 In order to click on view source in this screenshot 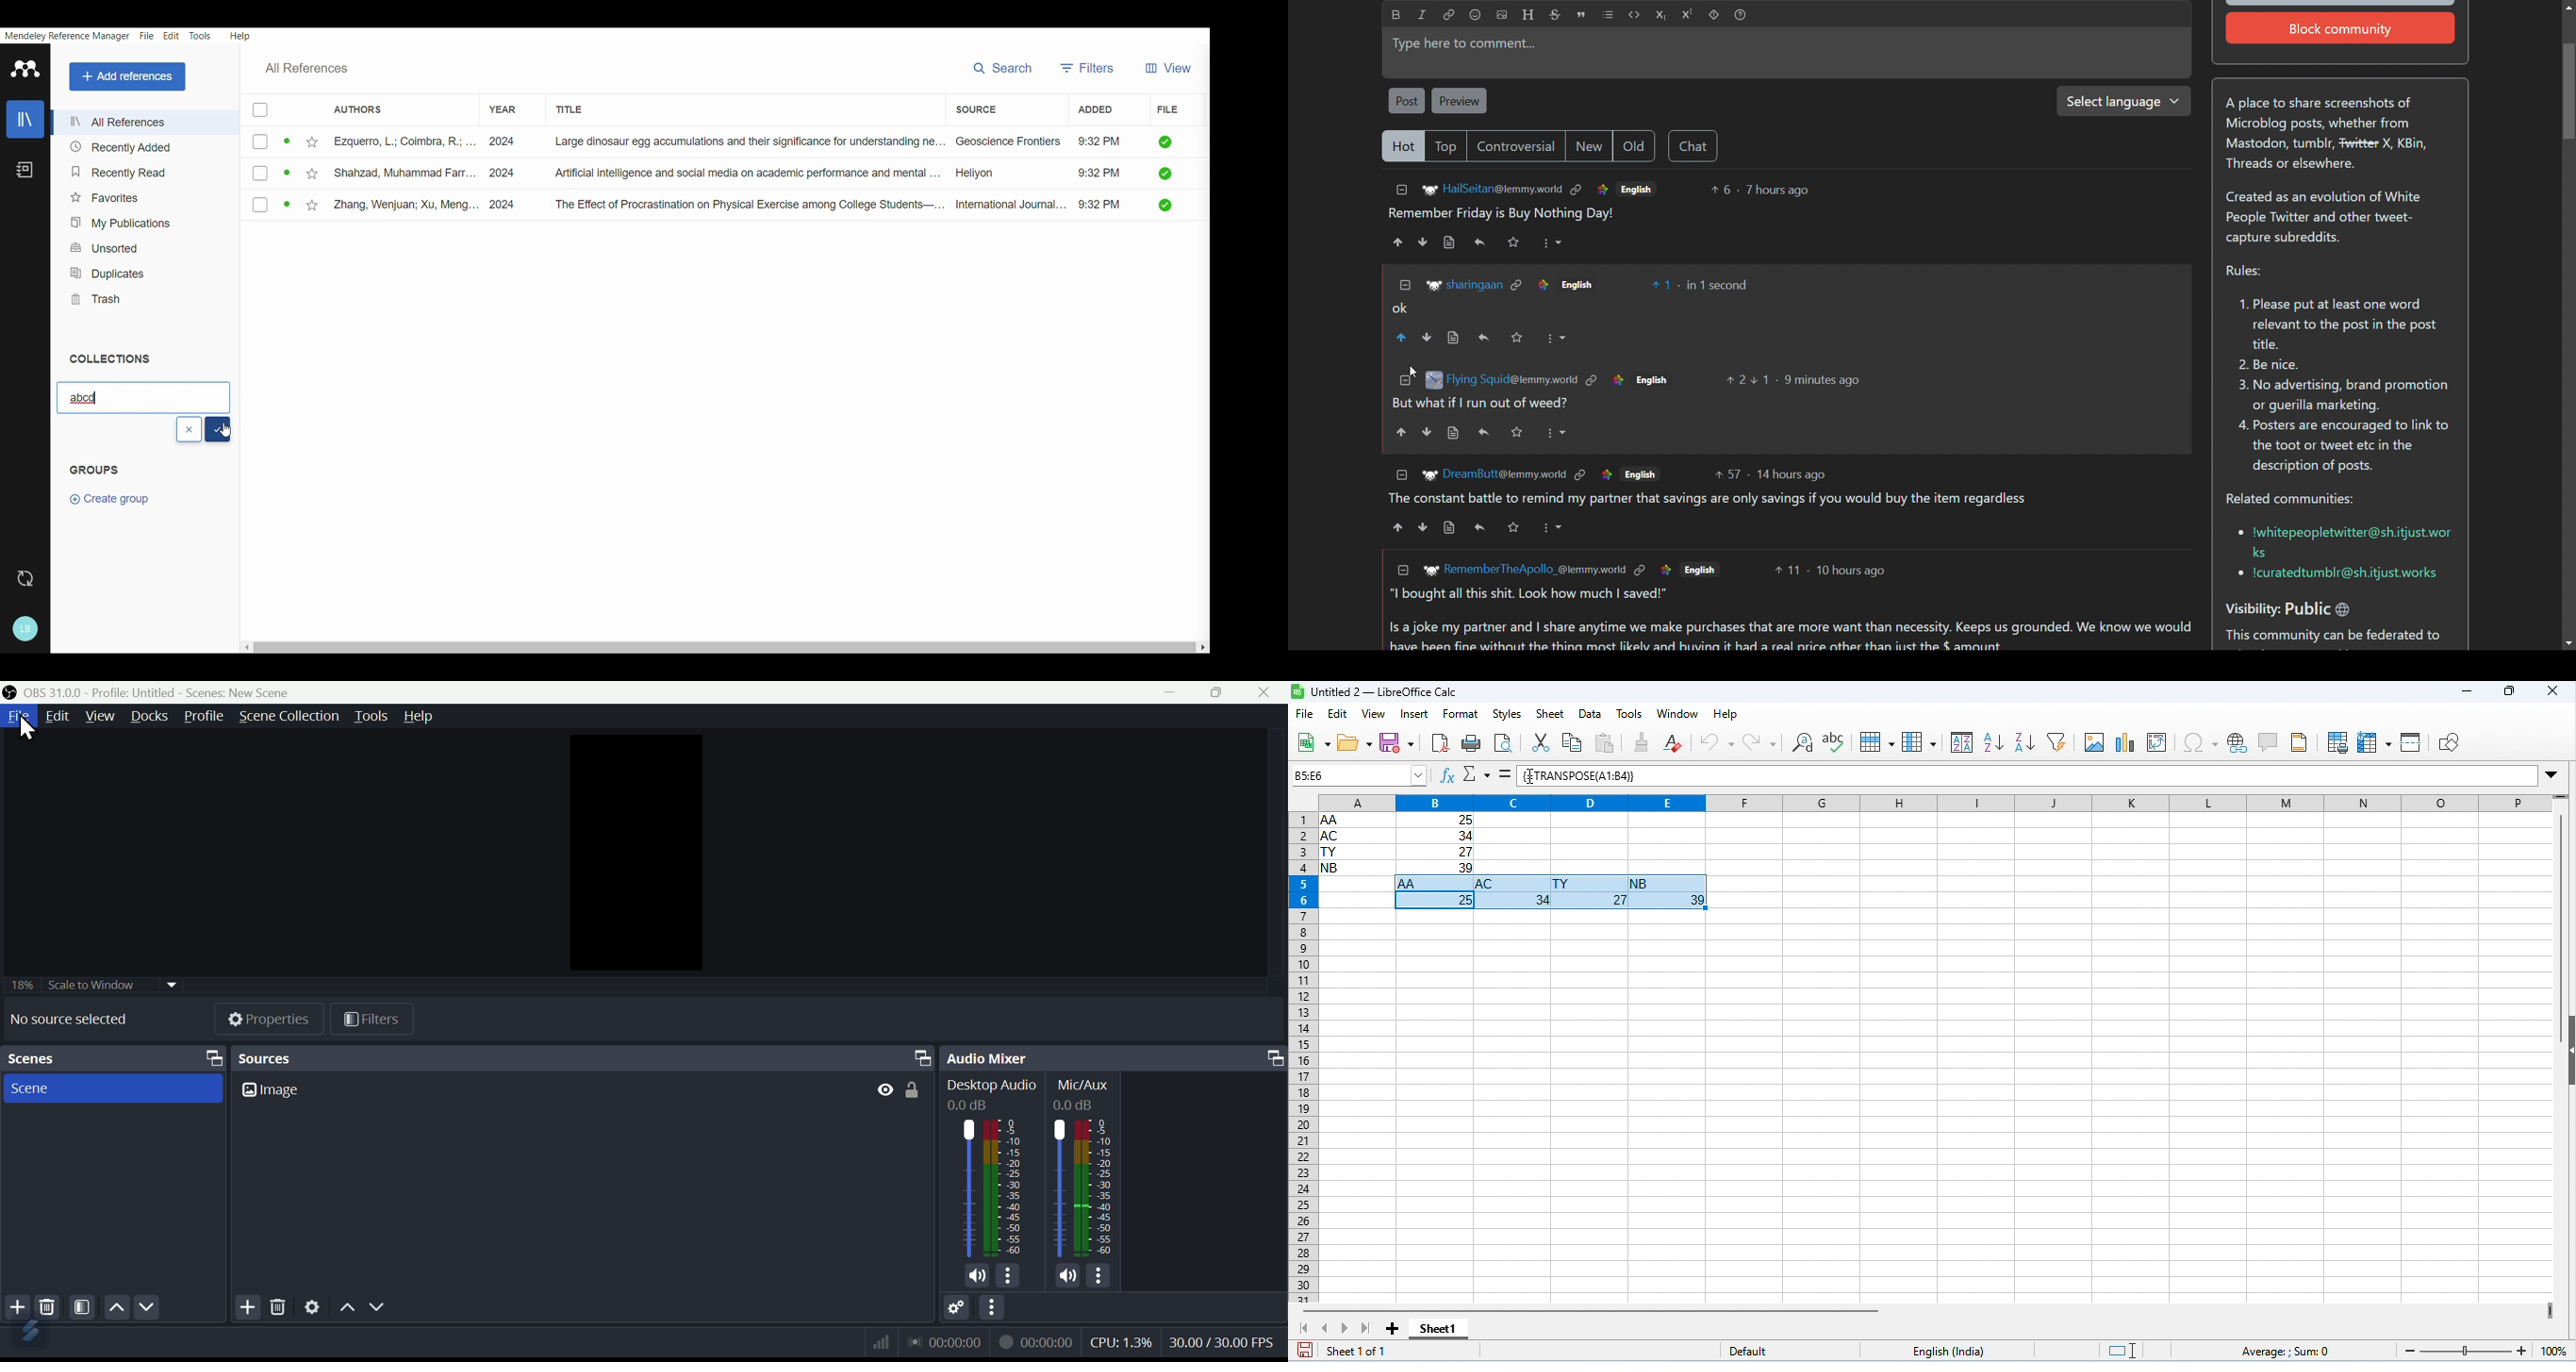, I will do `click(1448, 527)`.